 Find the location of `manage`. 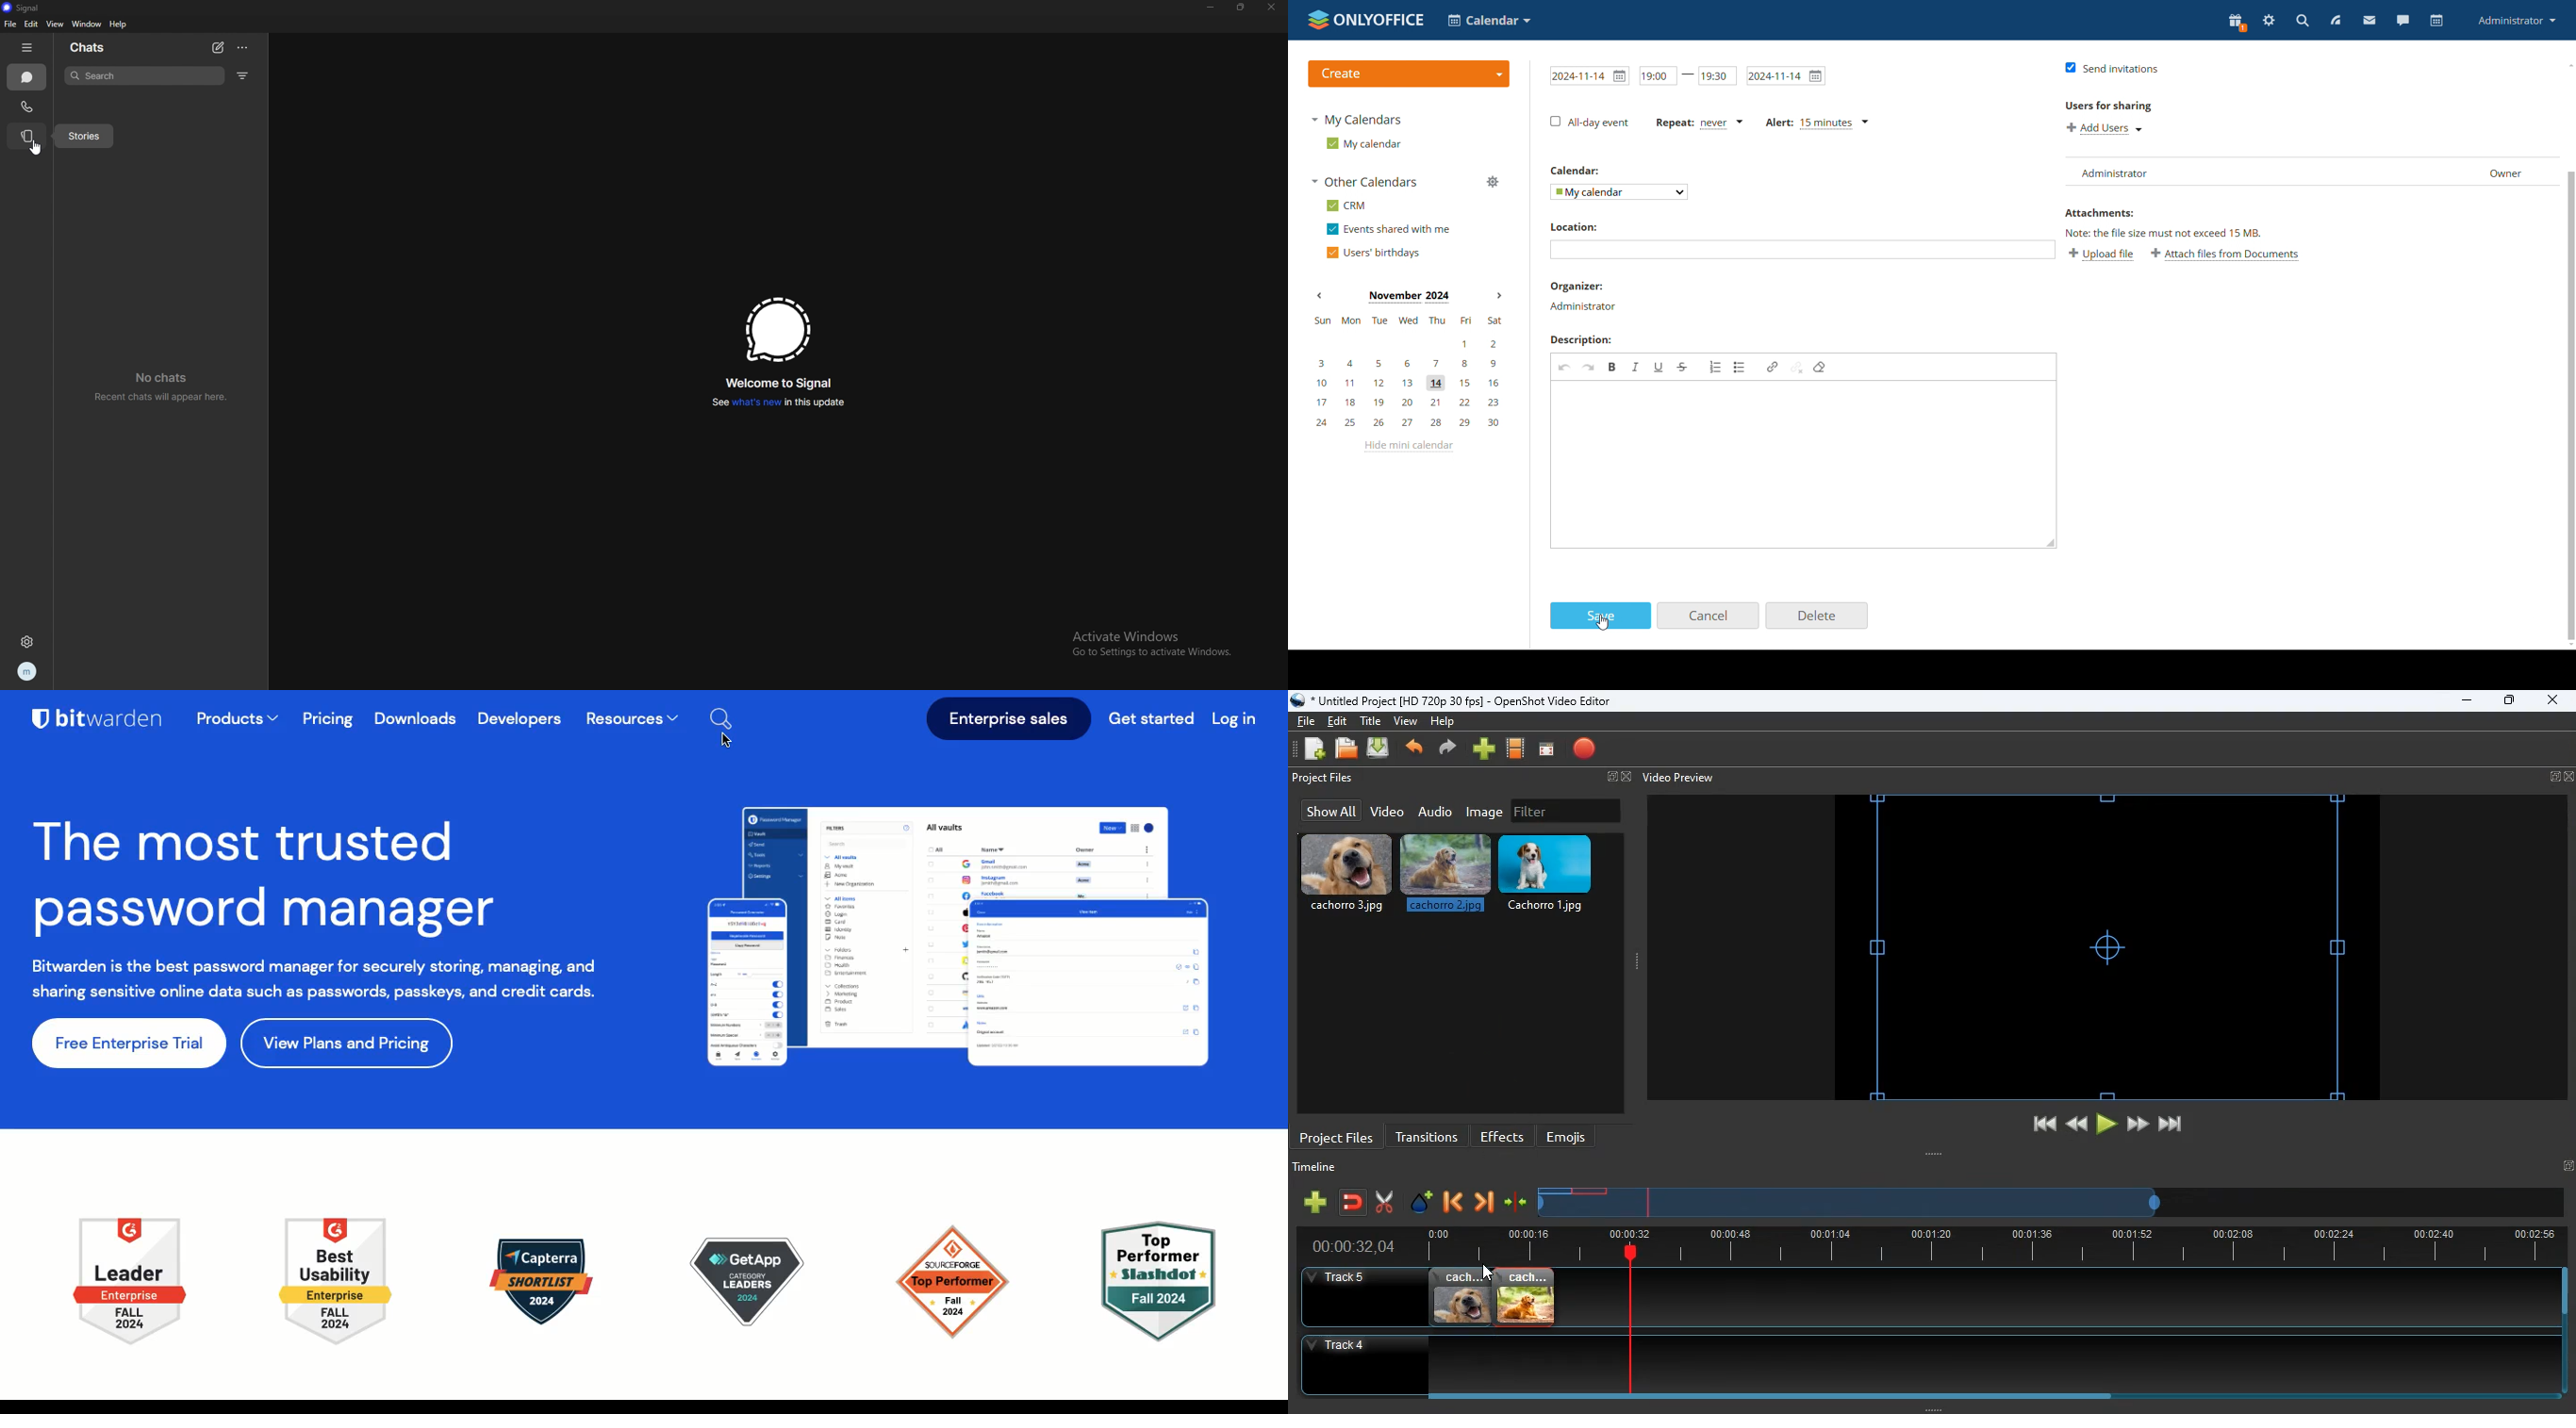

manage is located at coordinates (1492, 181).